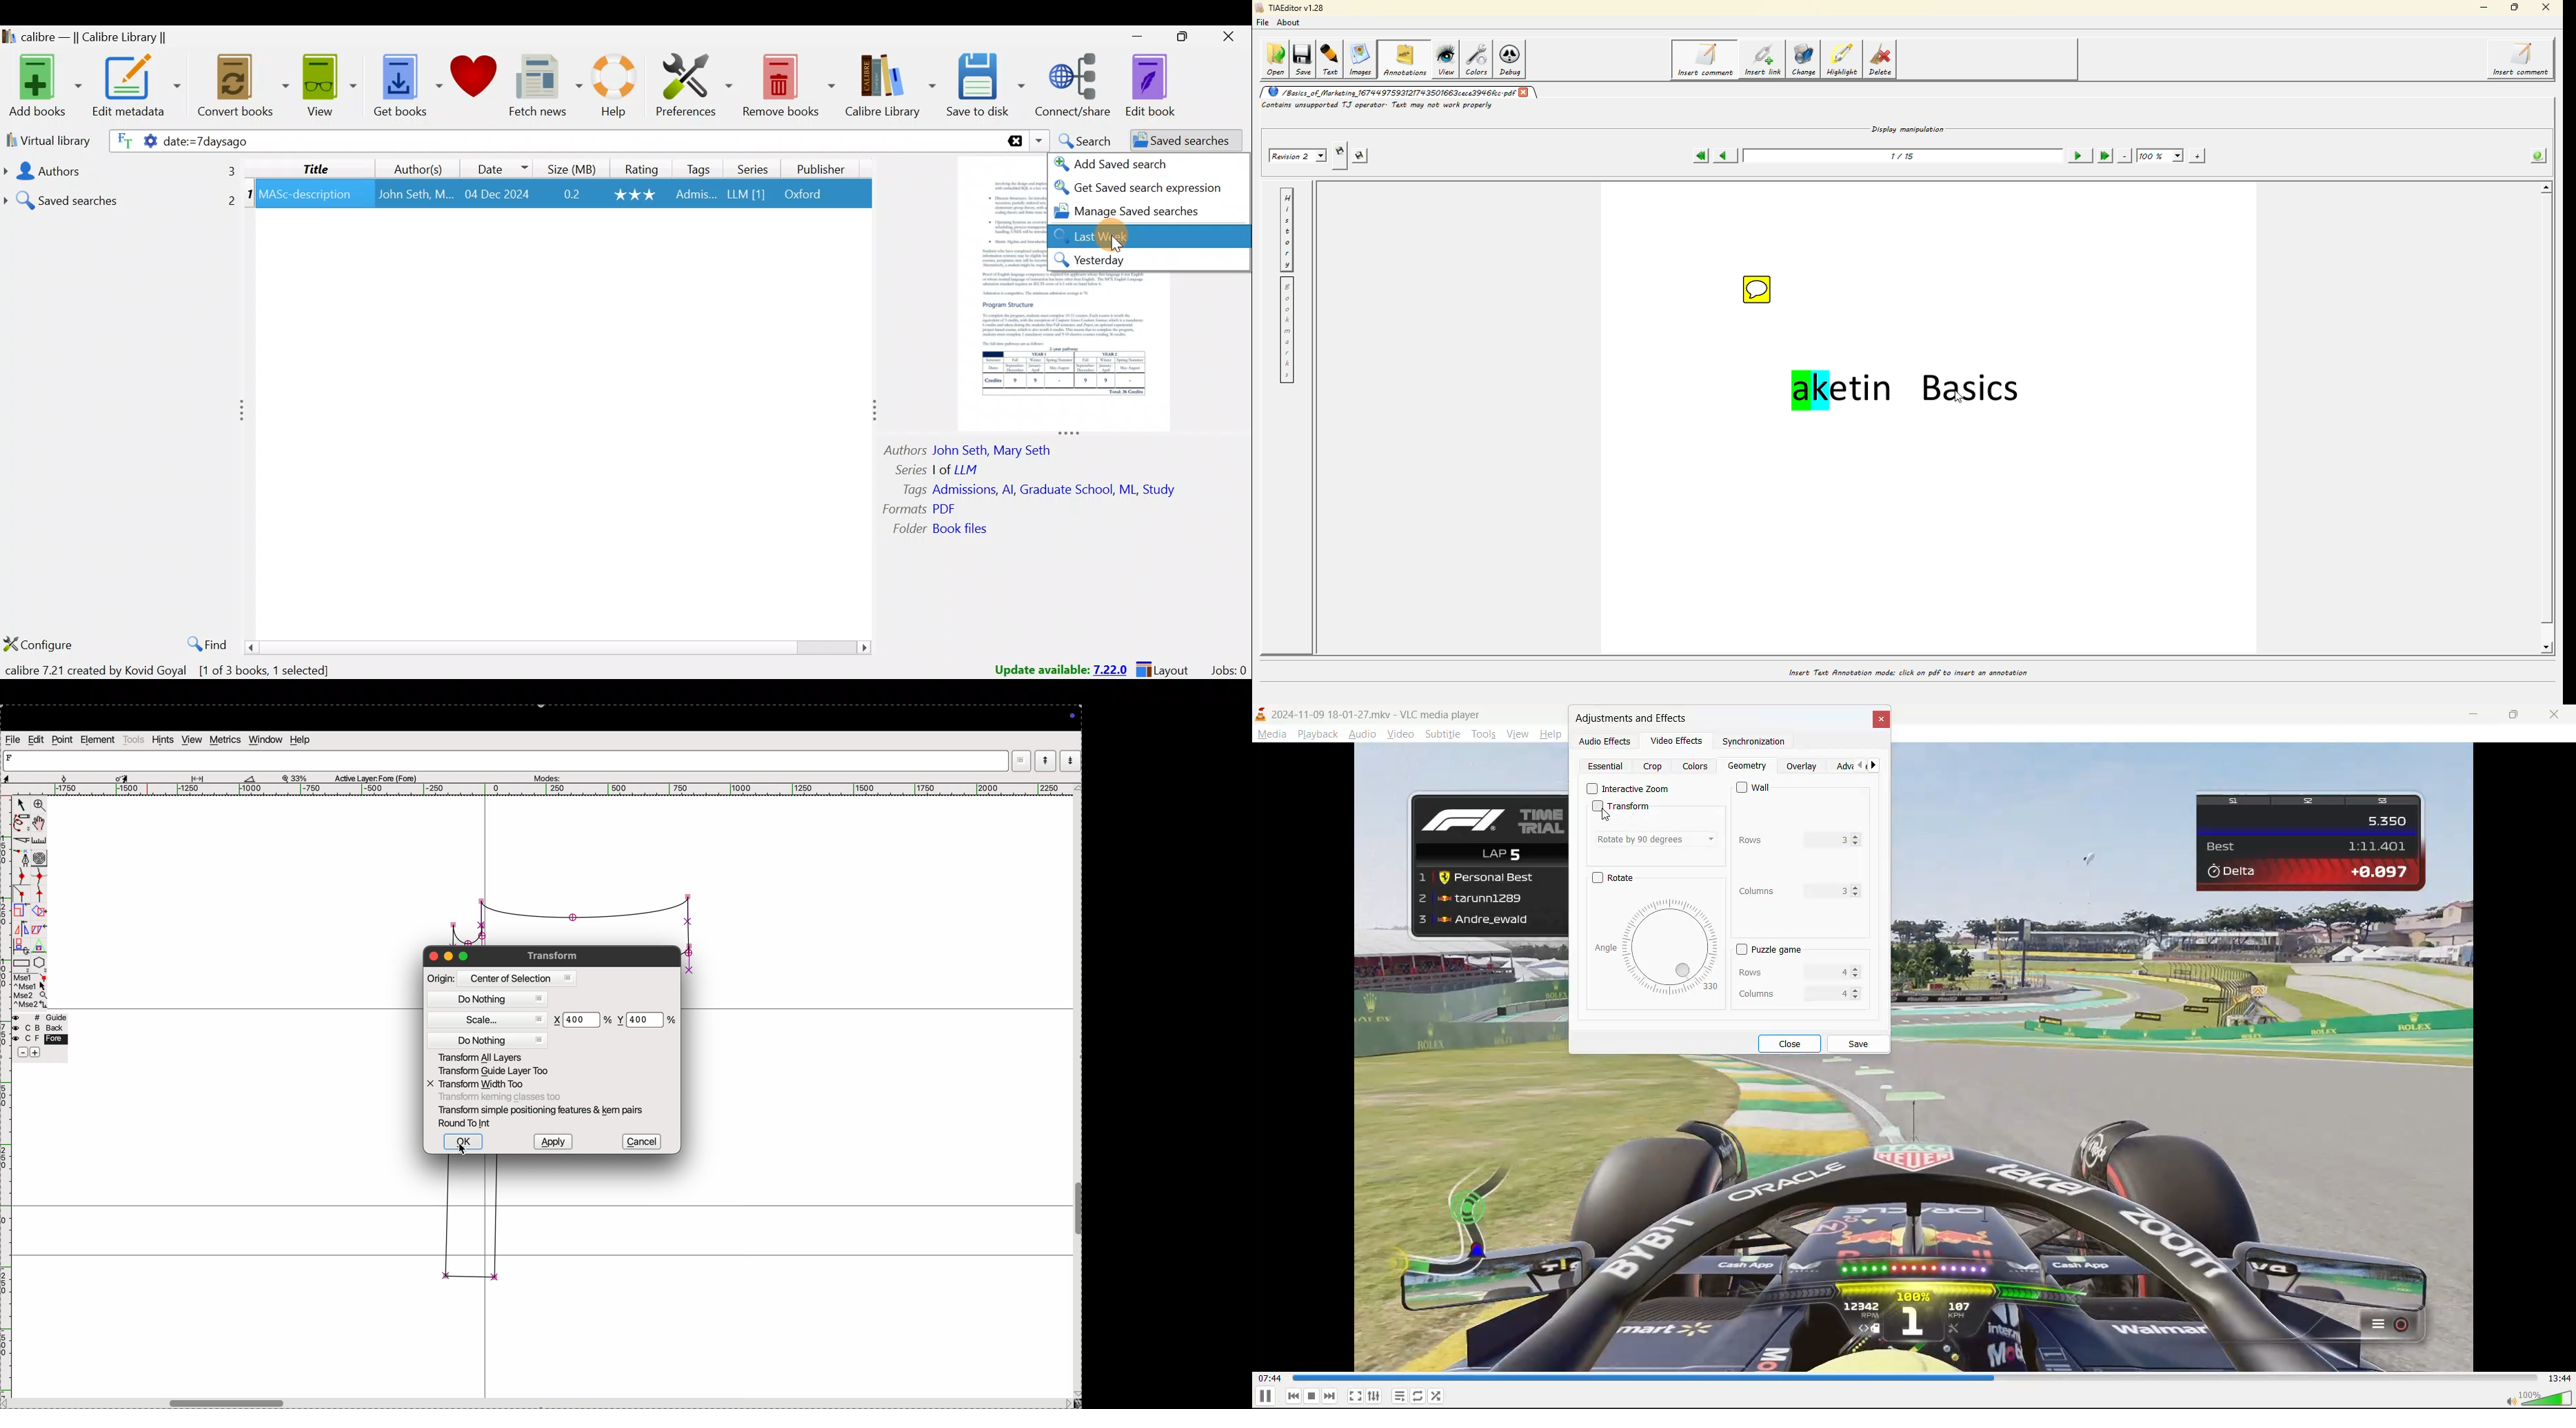 The width and height of the screenshot is (2576, 1428). Describe the element at coordinates (502, 166) in the screenshot. I see `Date` at that location.